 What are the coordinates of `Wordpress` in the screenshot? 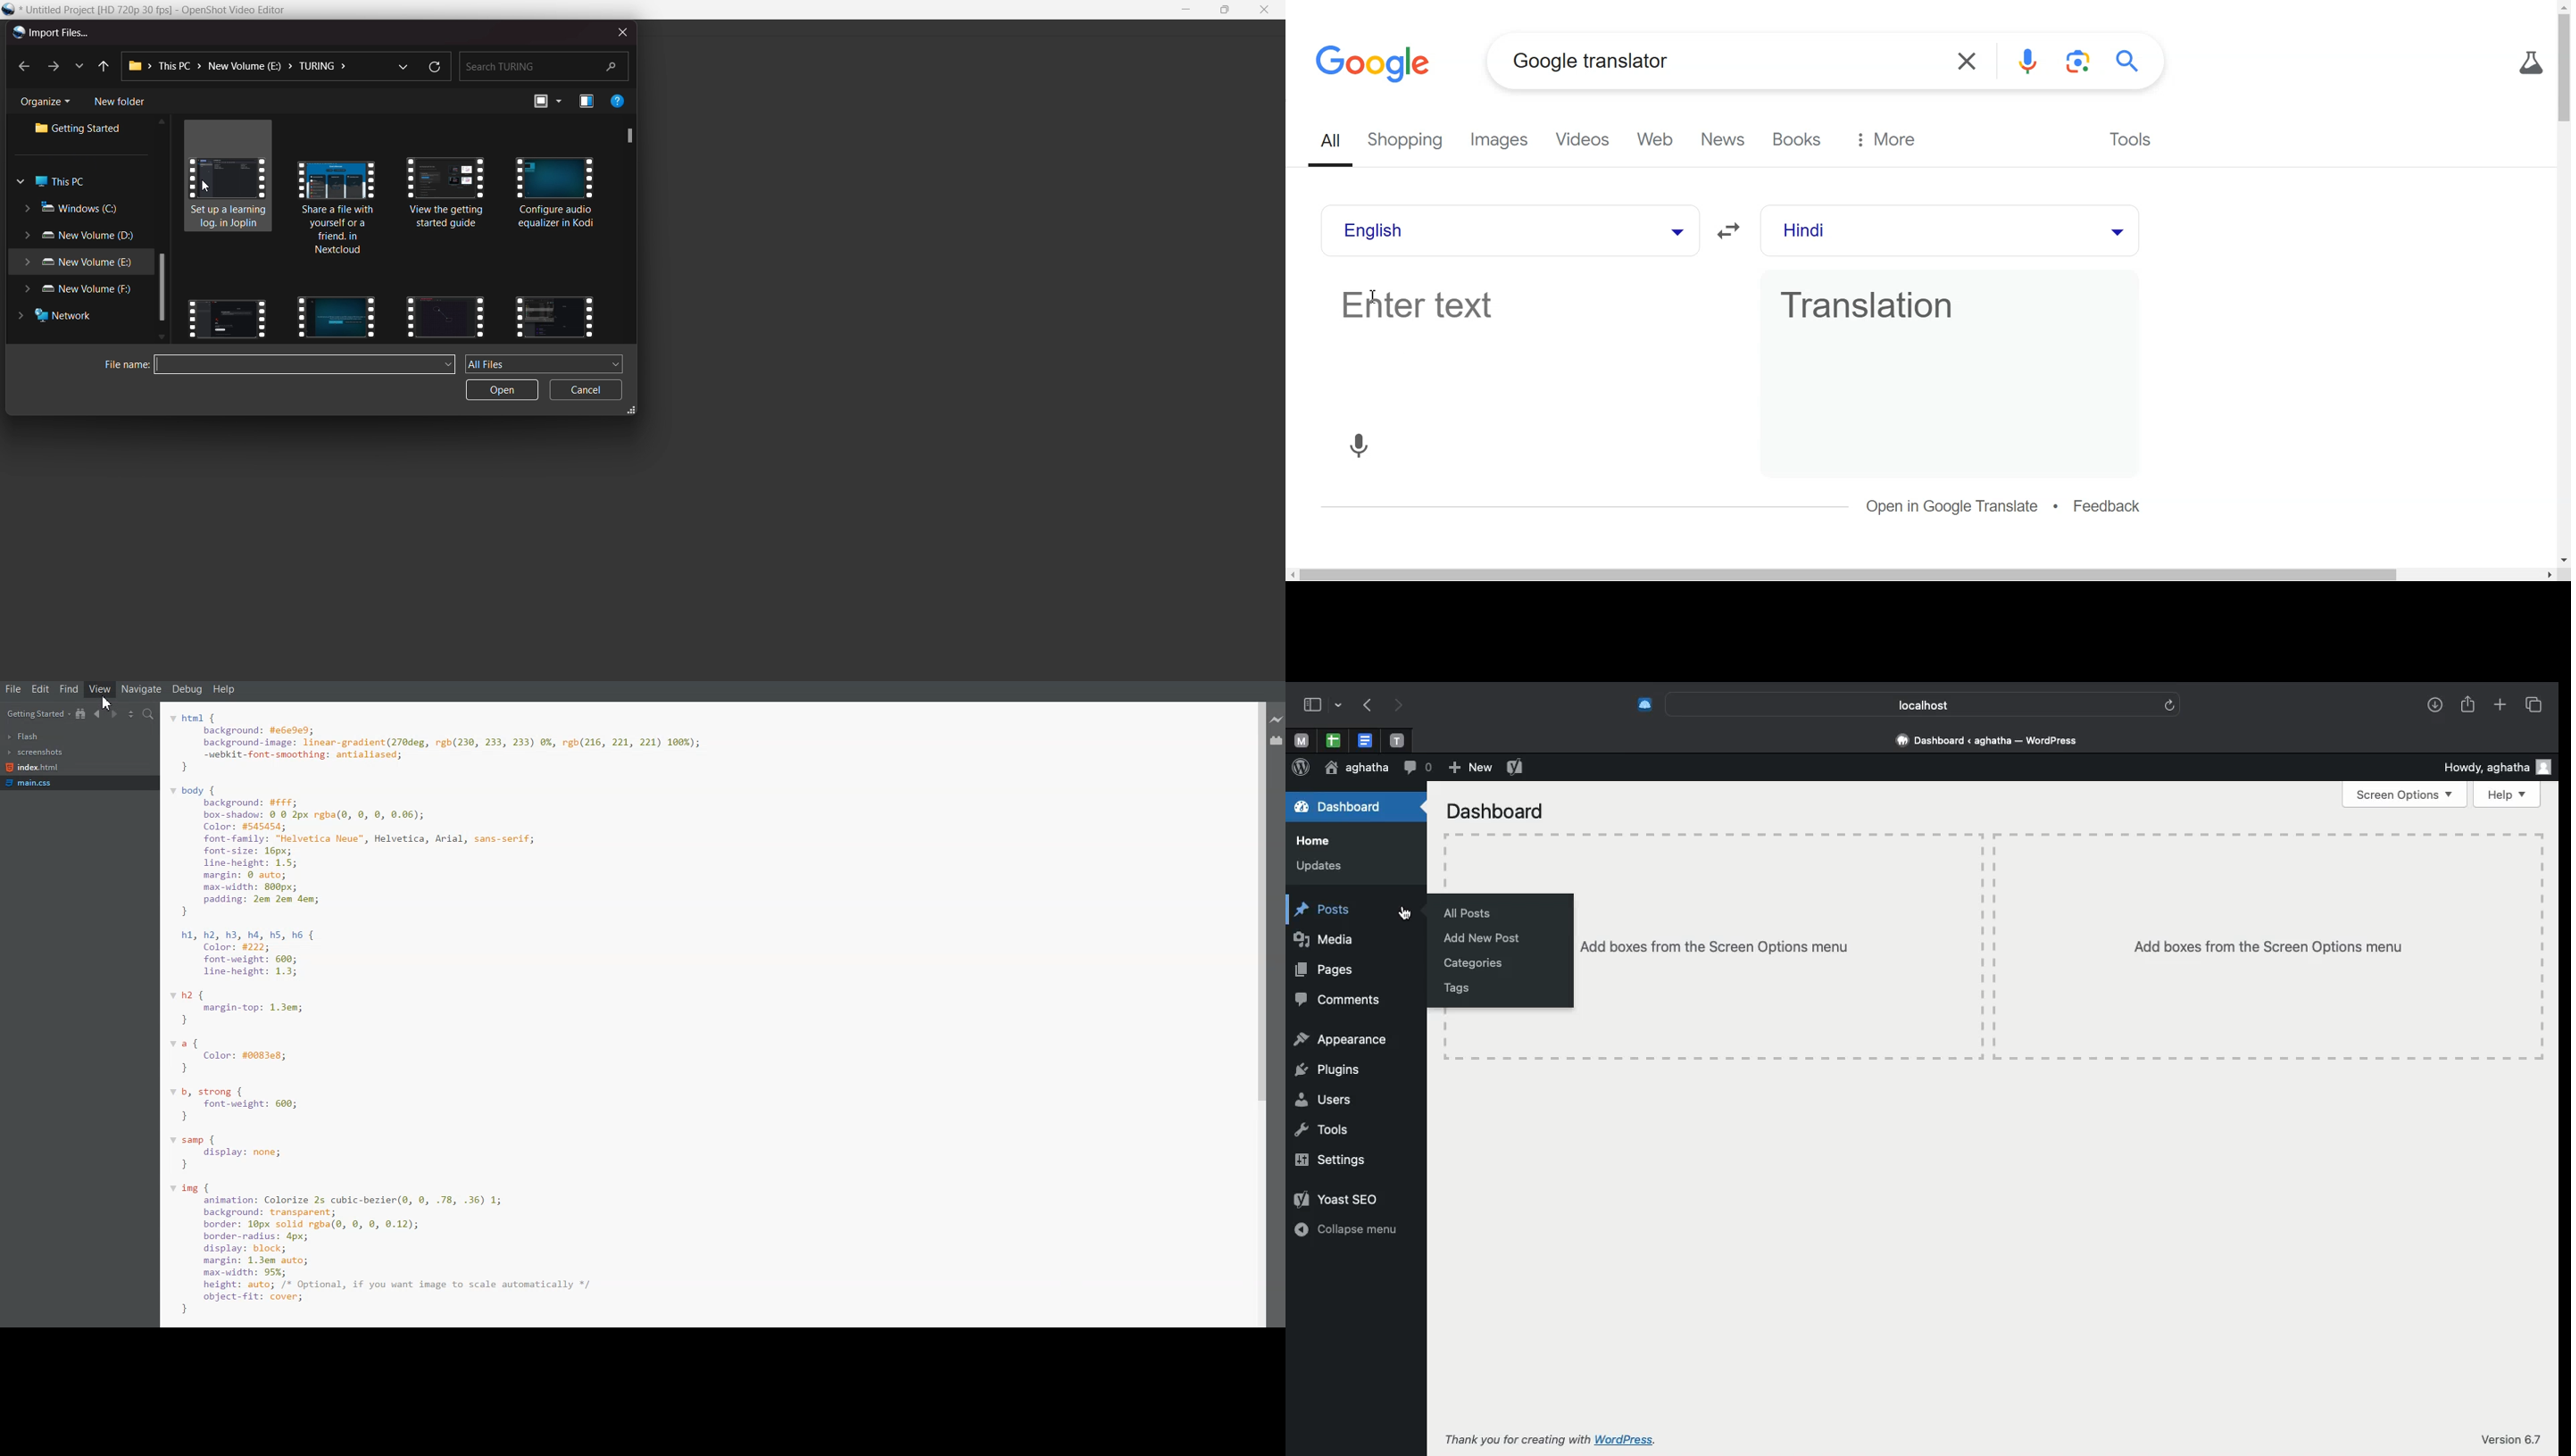 It's located at (1301, 767).